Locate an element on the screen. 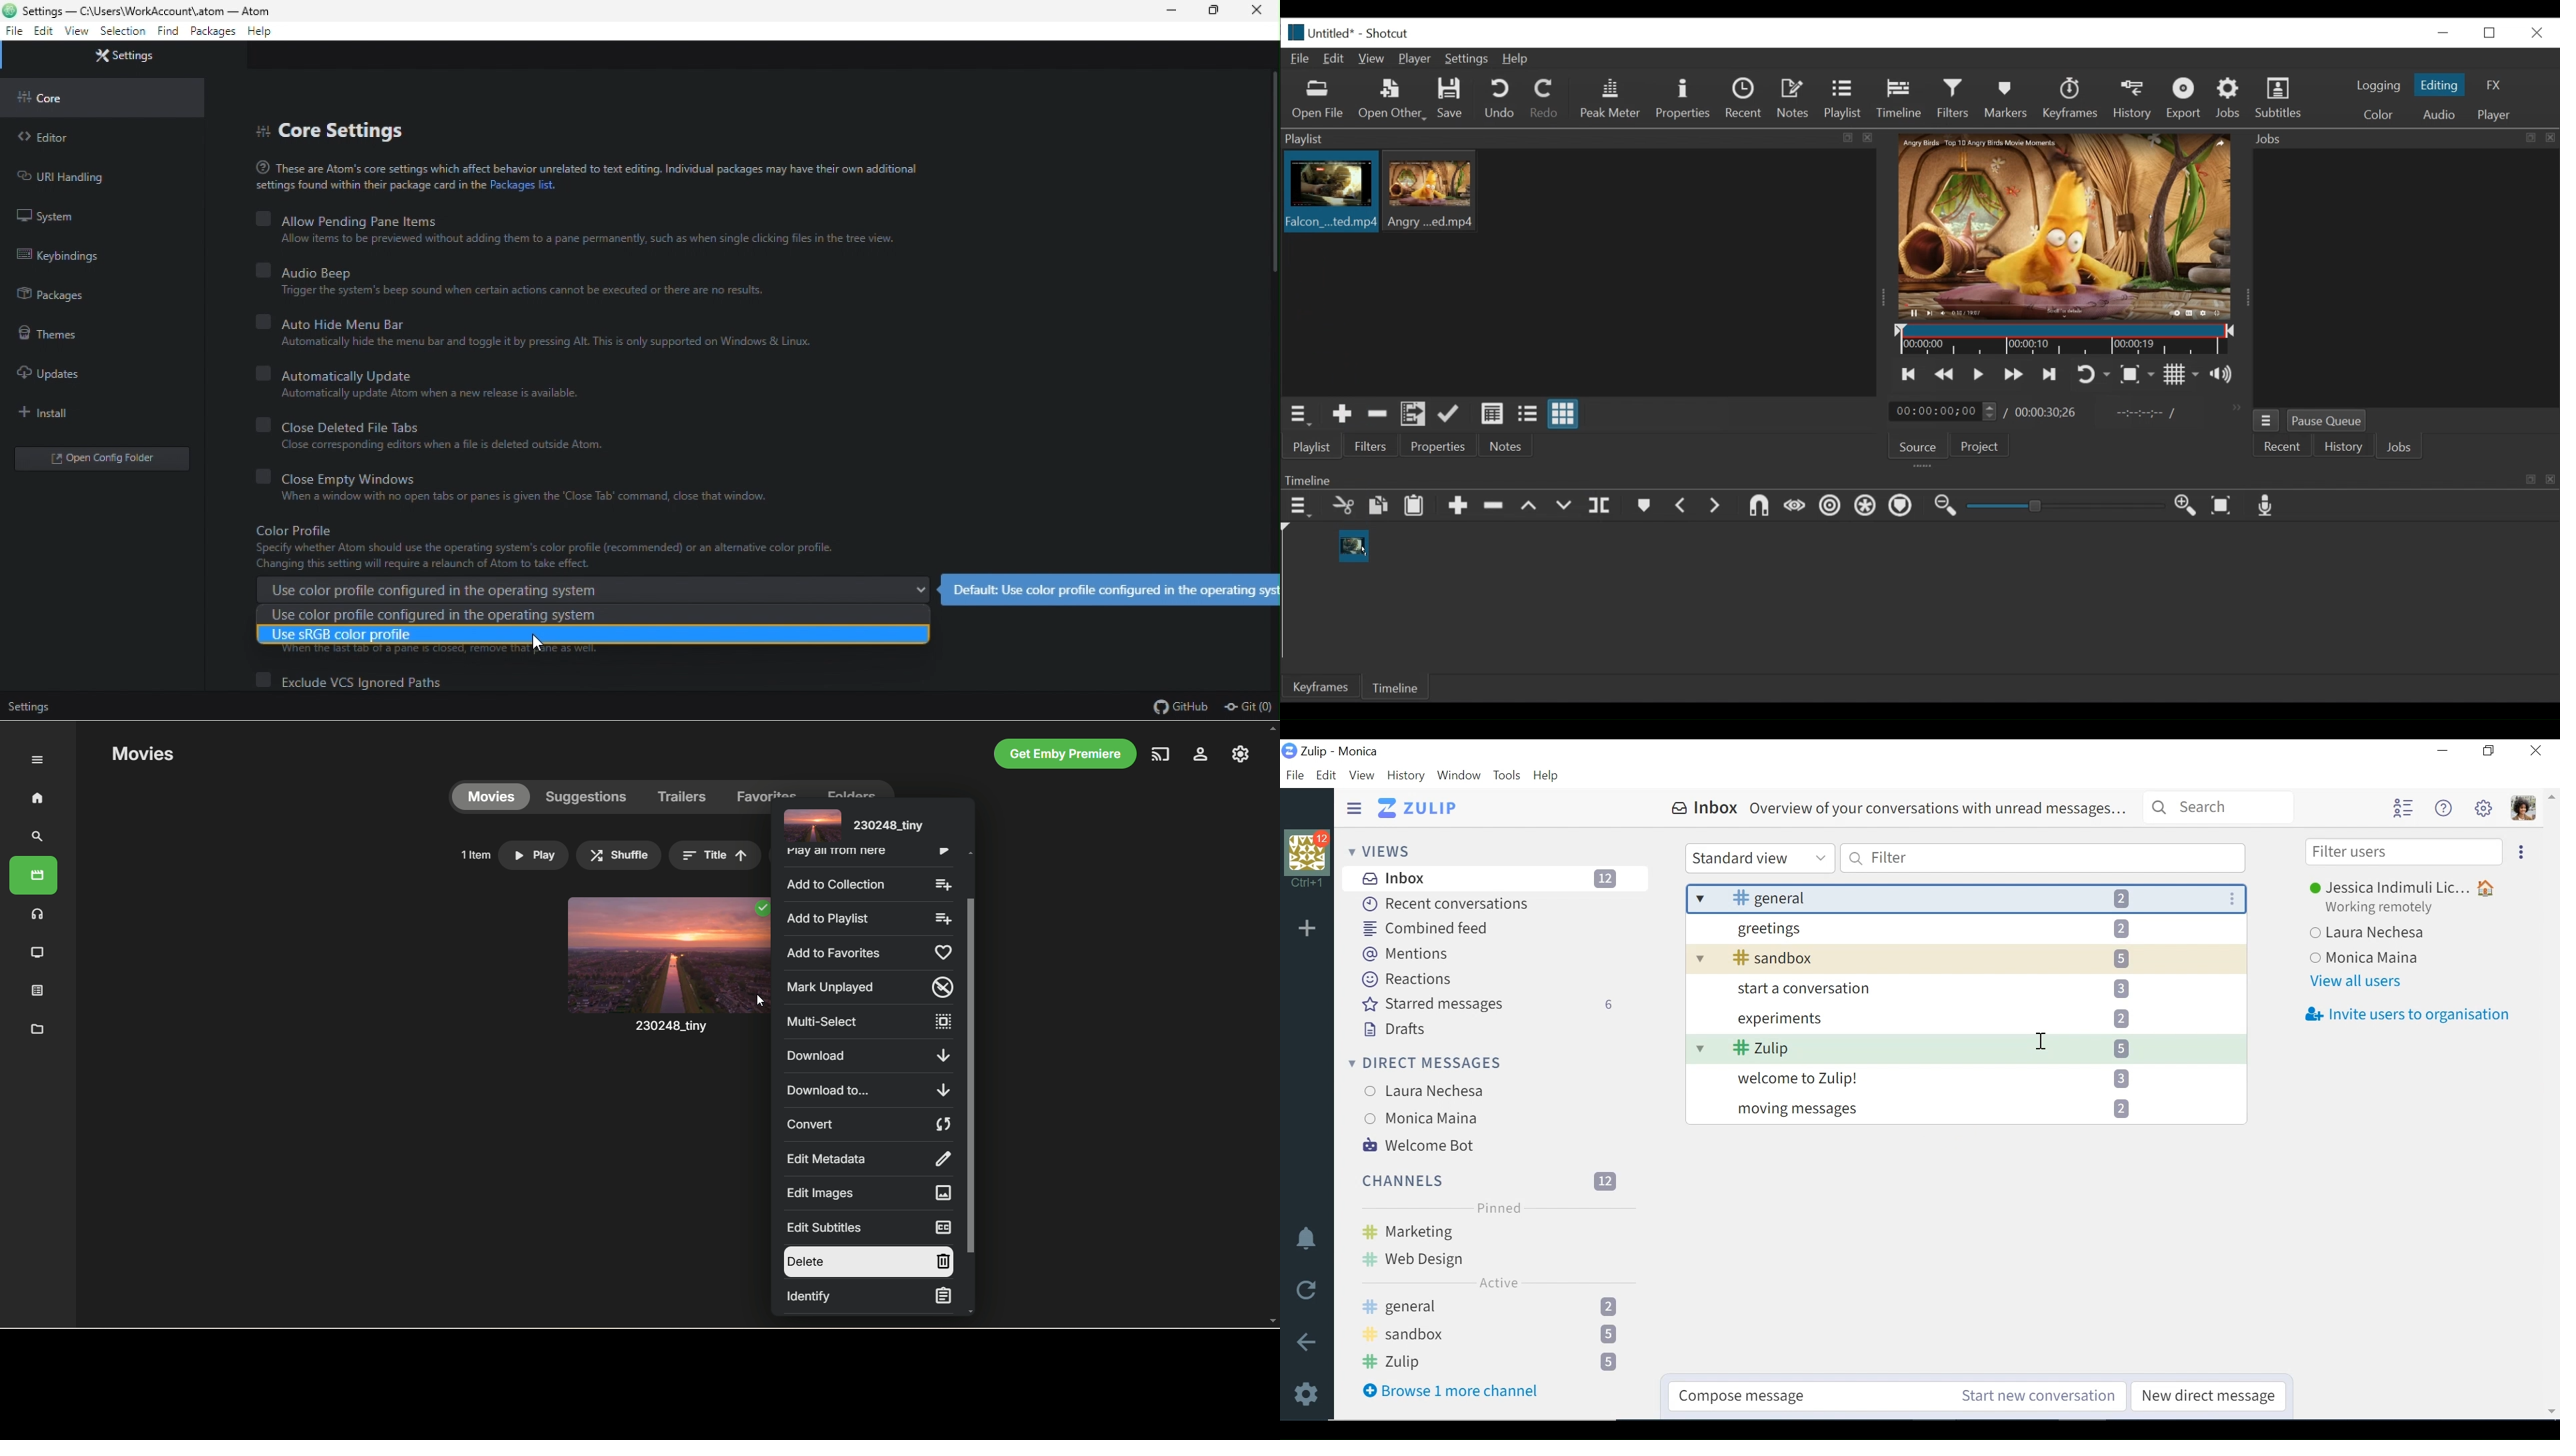  close empty windows is located at coordinates (522, 489).